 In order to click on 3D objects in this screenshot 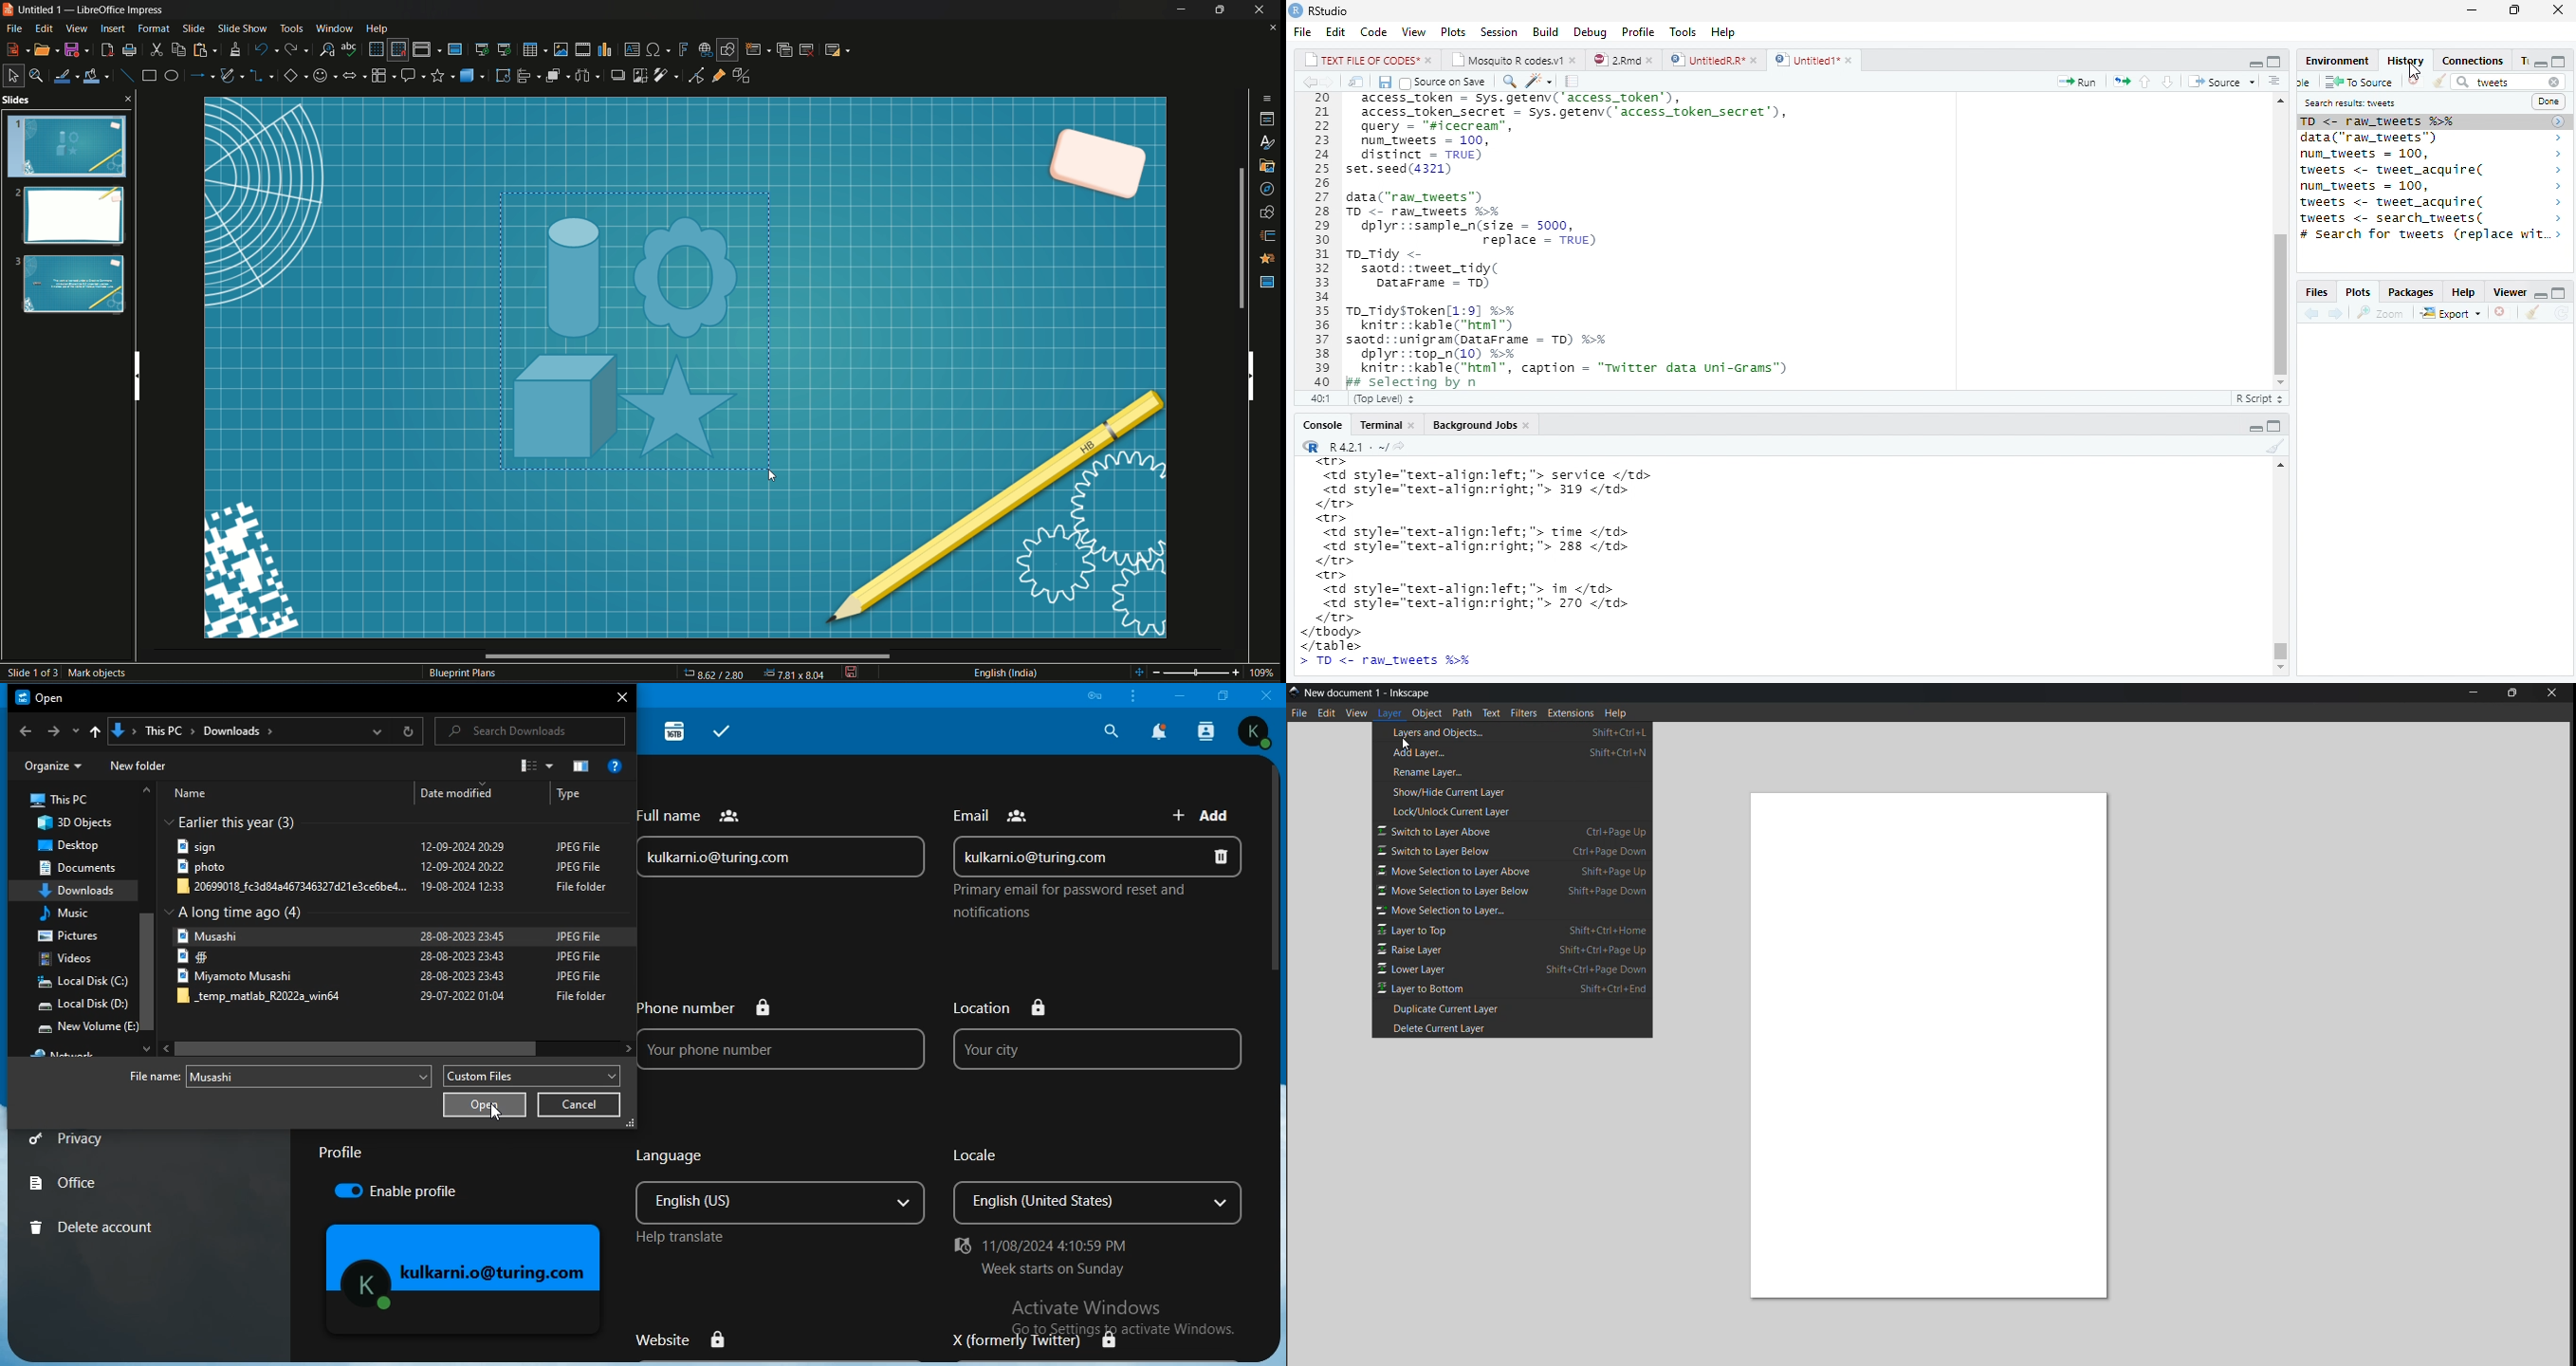, I will do `click(473, 75)`.